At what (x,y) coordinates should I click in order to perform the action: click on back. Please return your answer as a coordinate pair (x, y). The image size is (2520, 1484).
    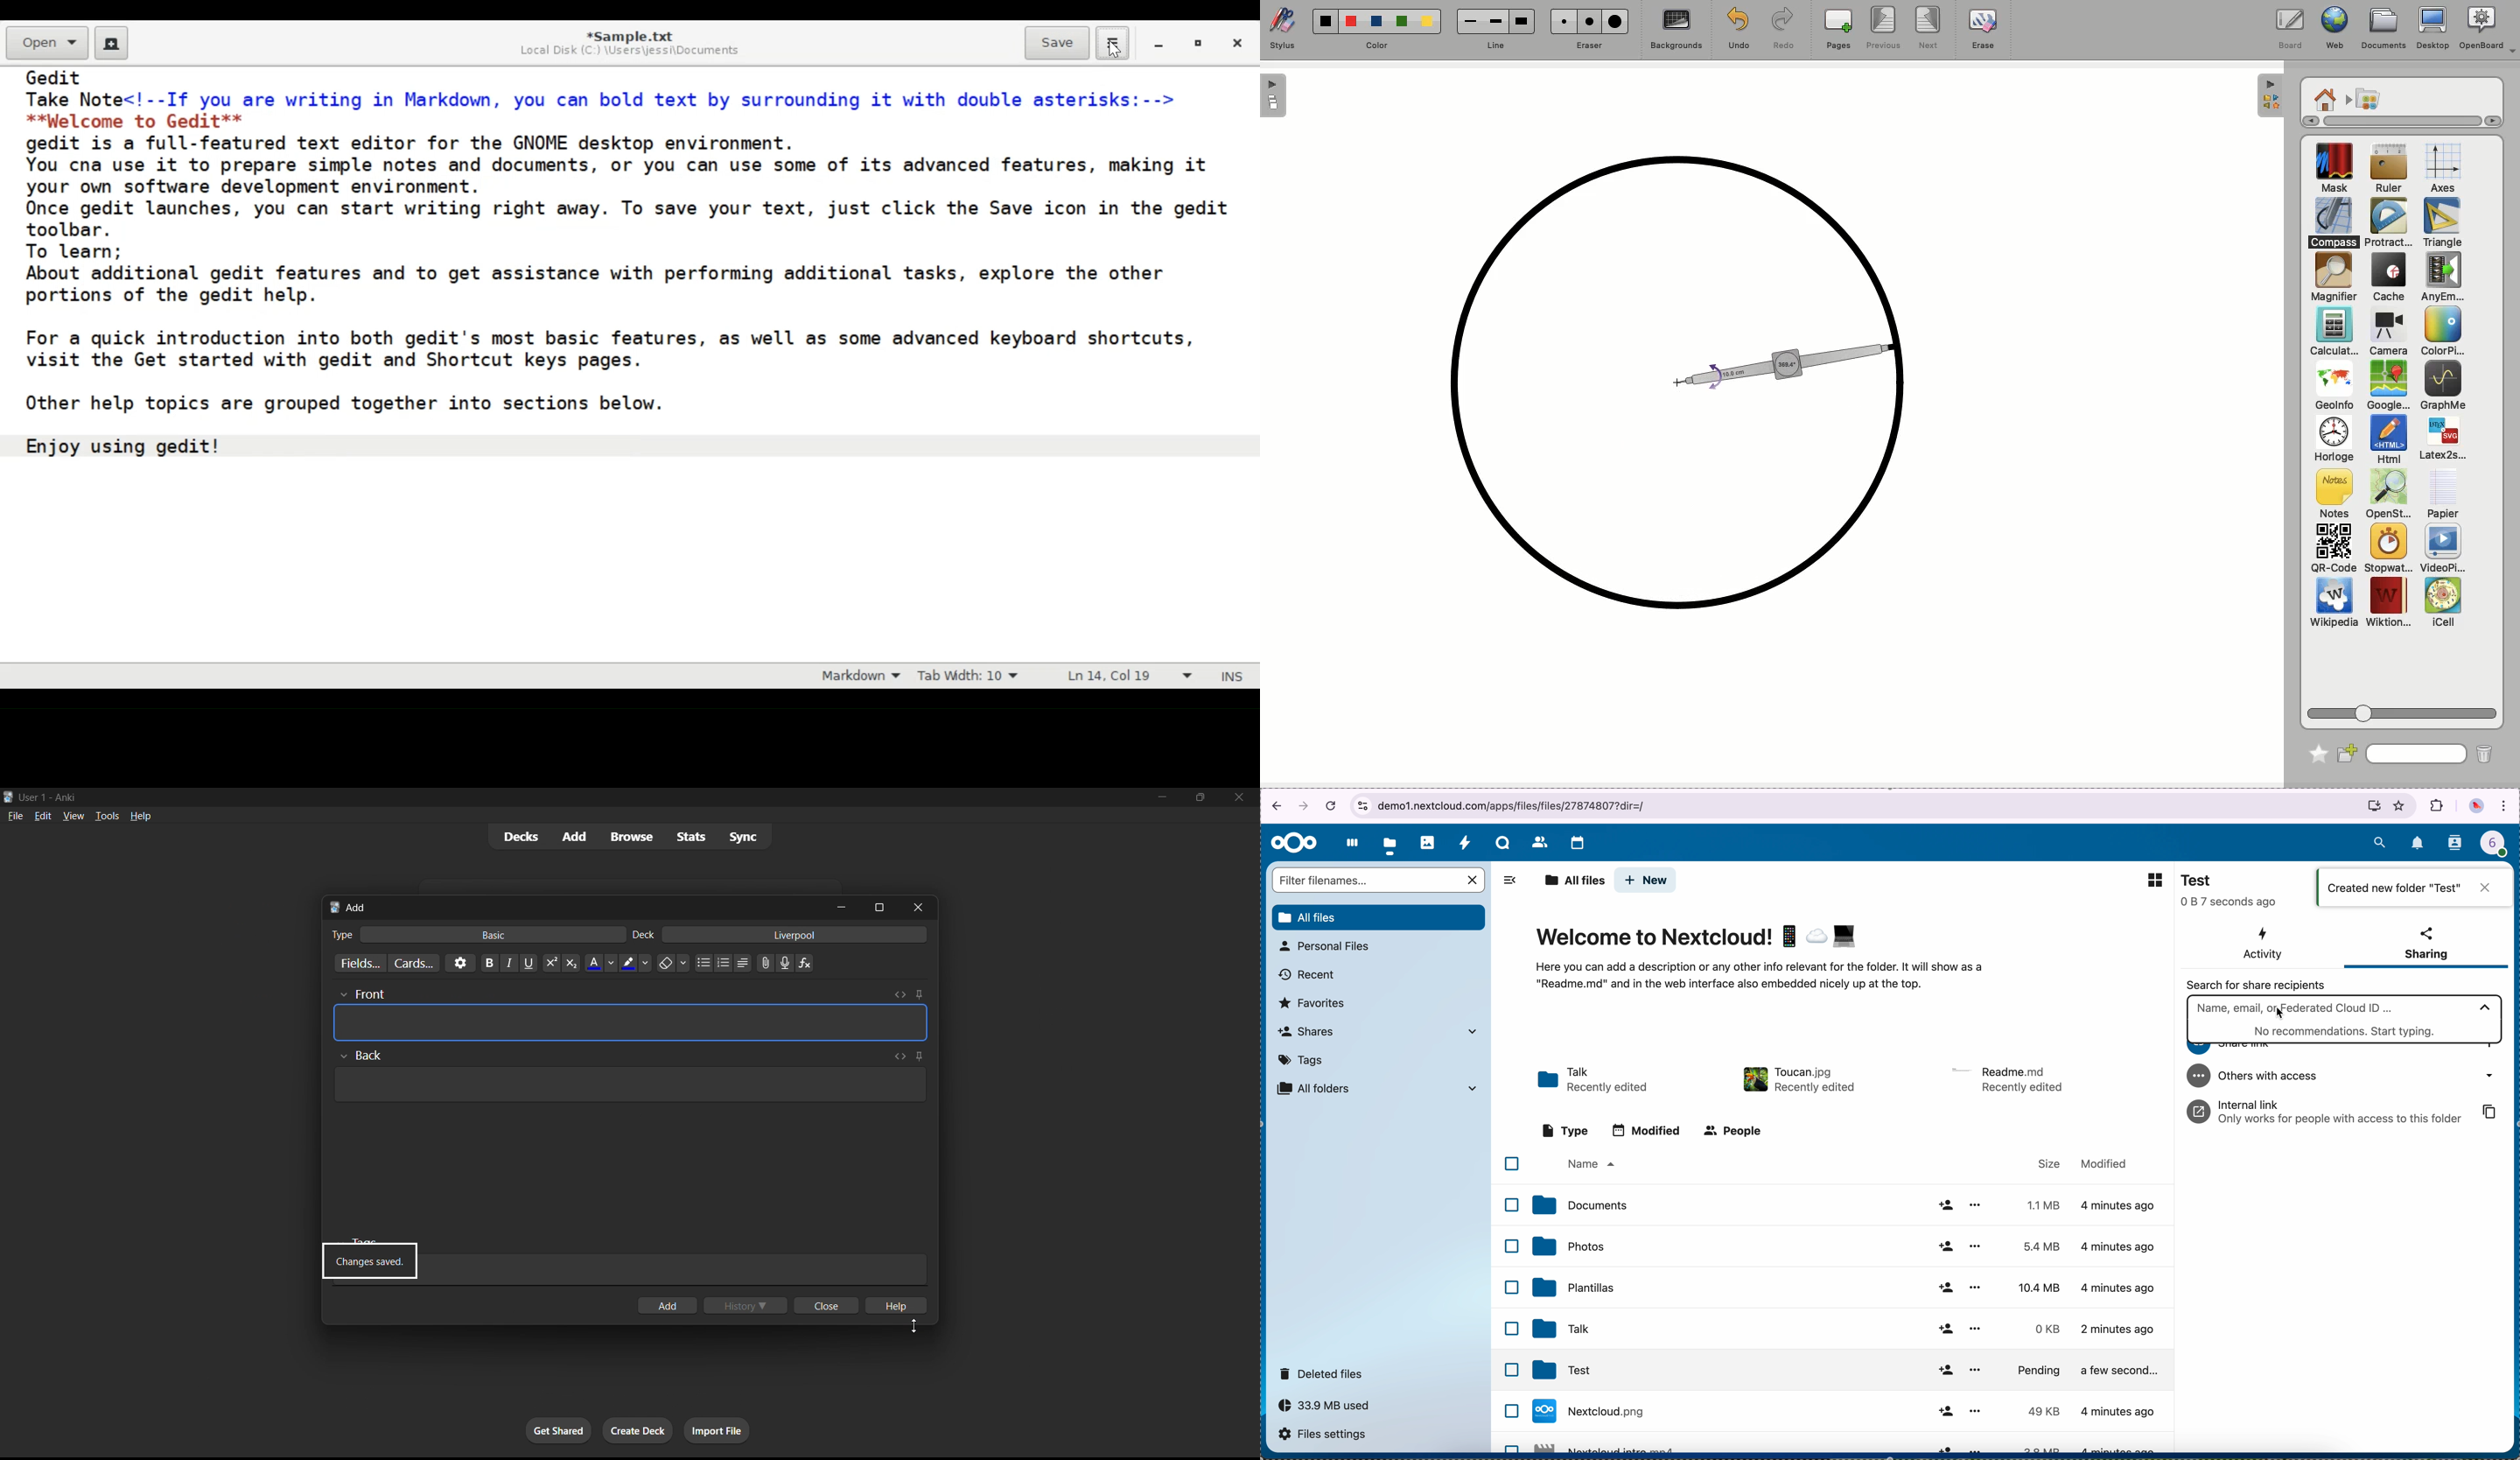
    Looking at the image, I should click on (364, 1056).